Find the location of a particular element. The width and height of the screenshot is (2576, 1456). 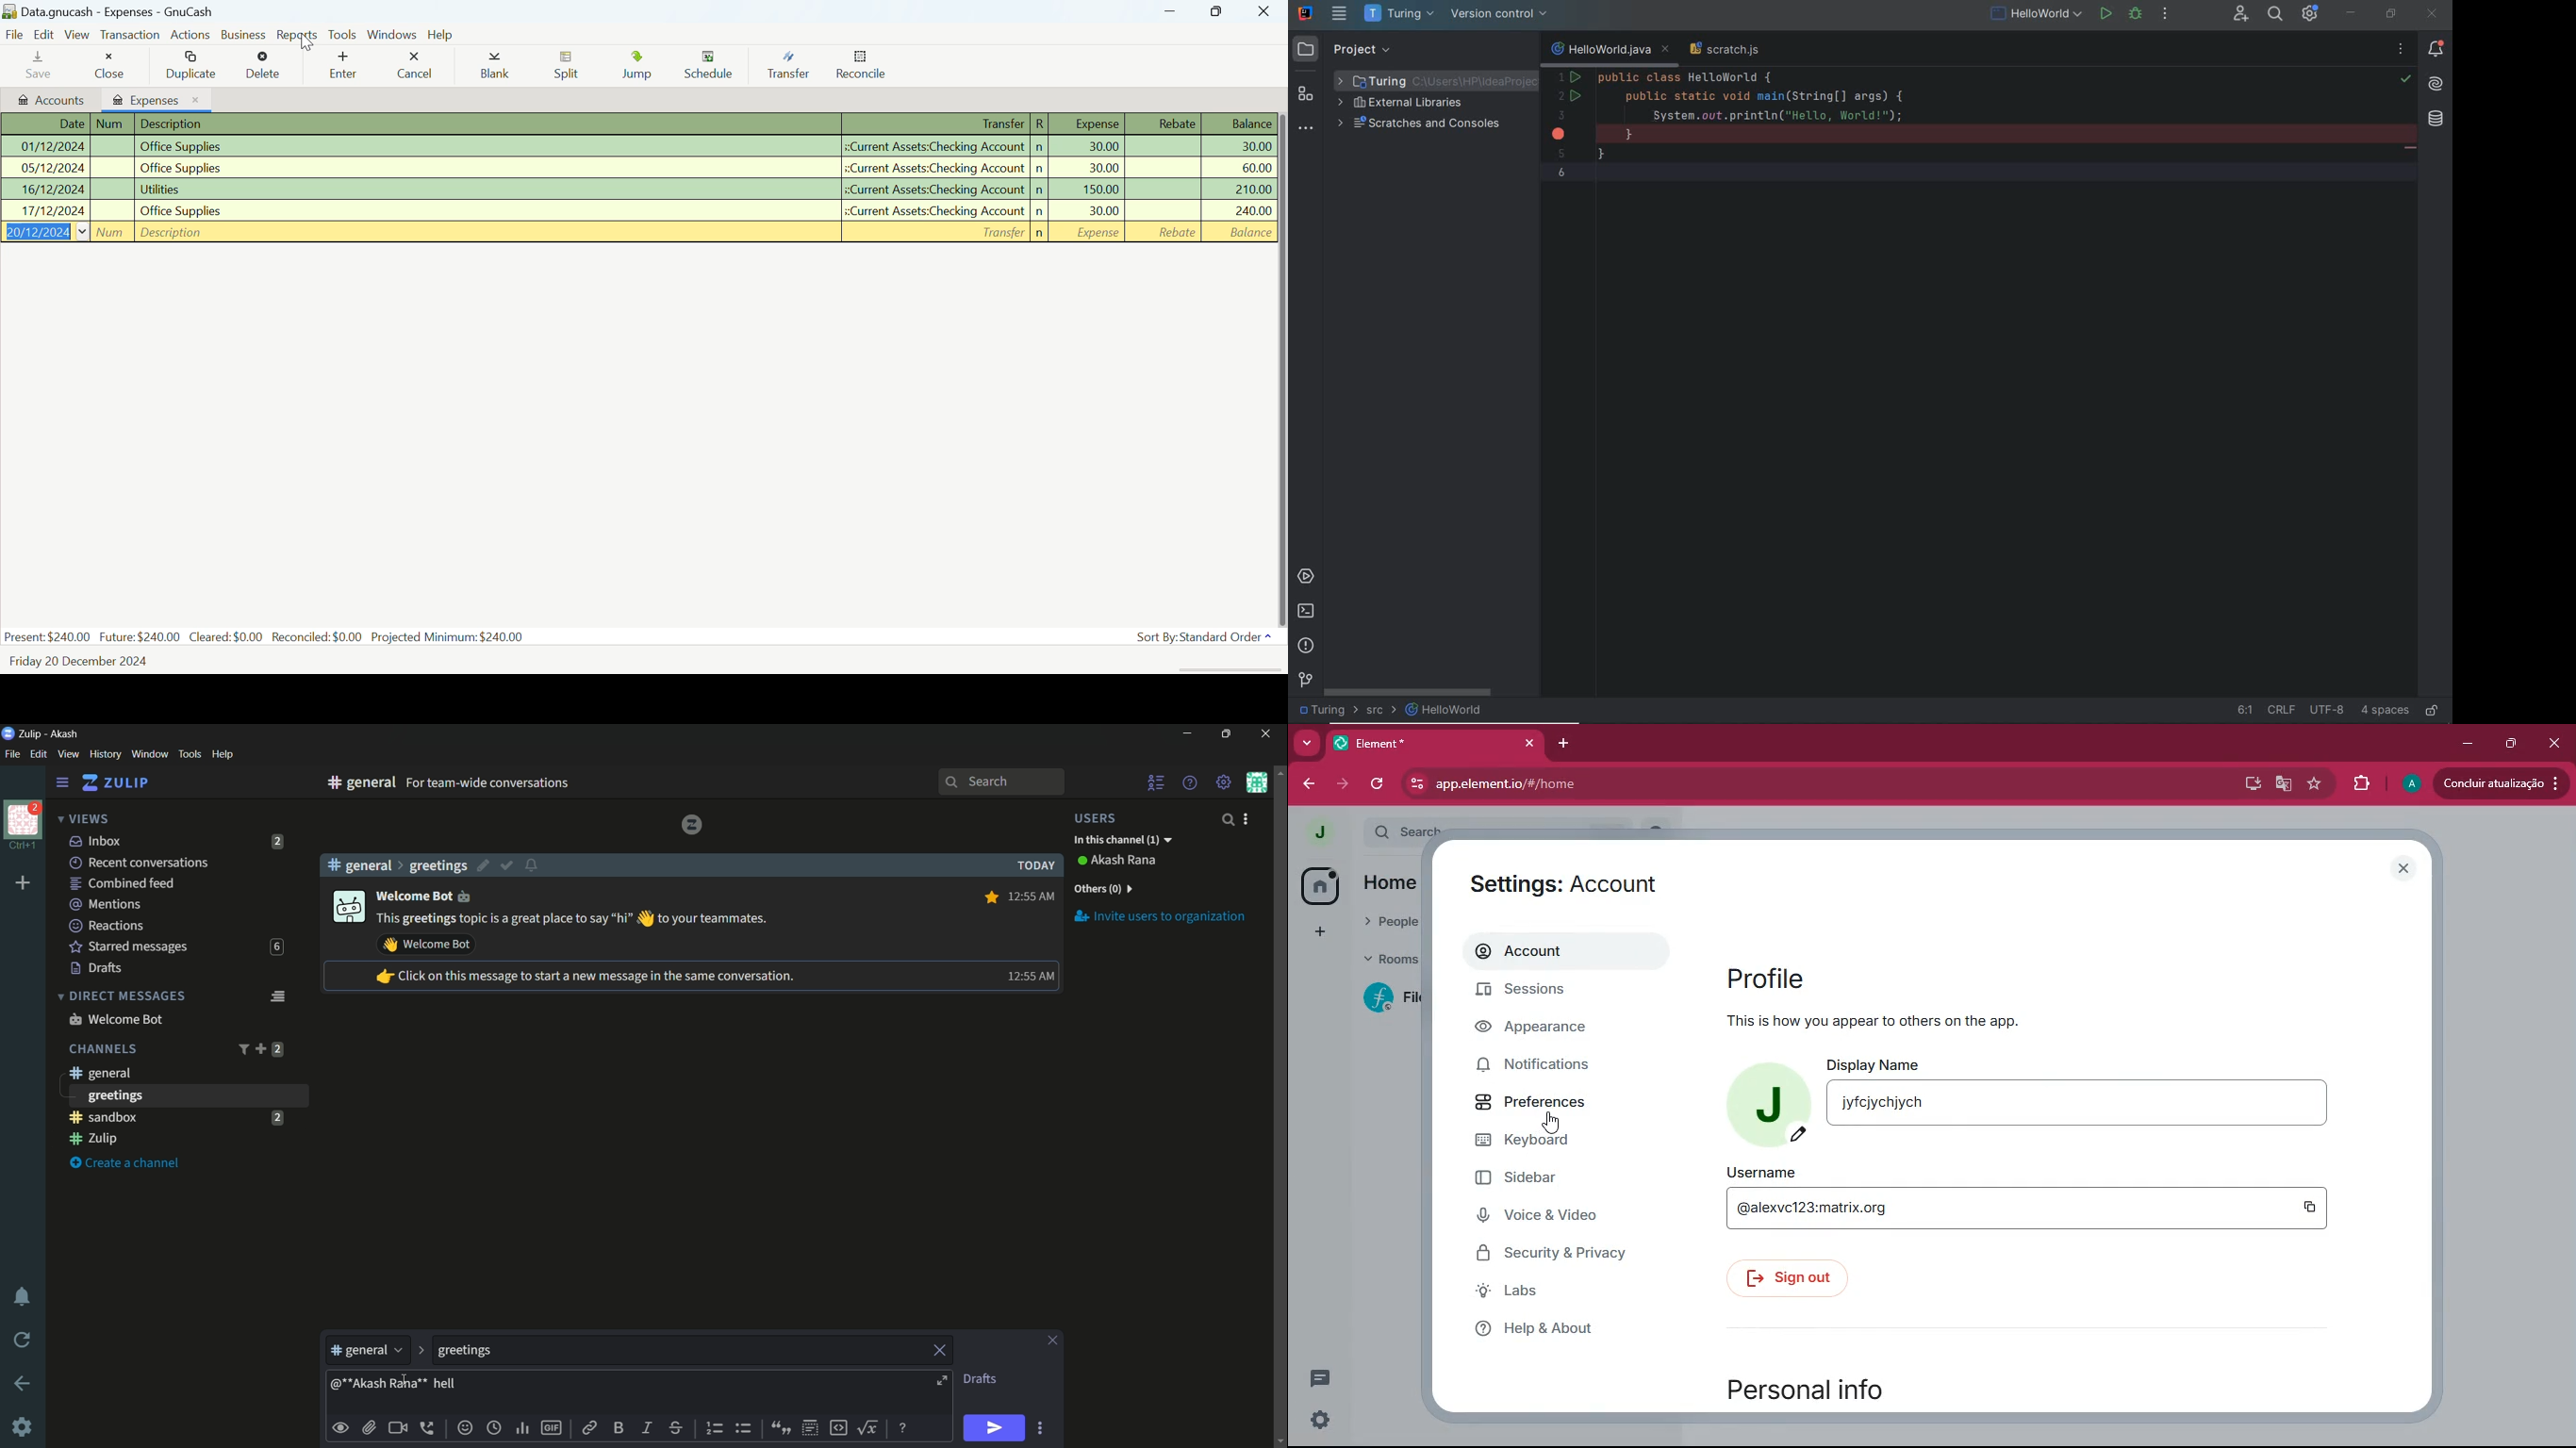

search bar is located at coordinates (1001, 782).